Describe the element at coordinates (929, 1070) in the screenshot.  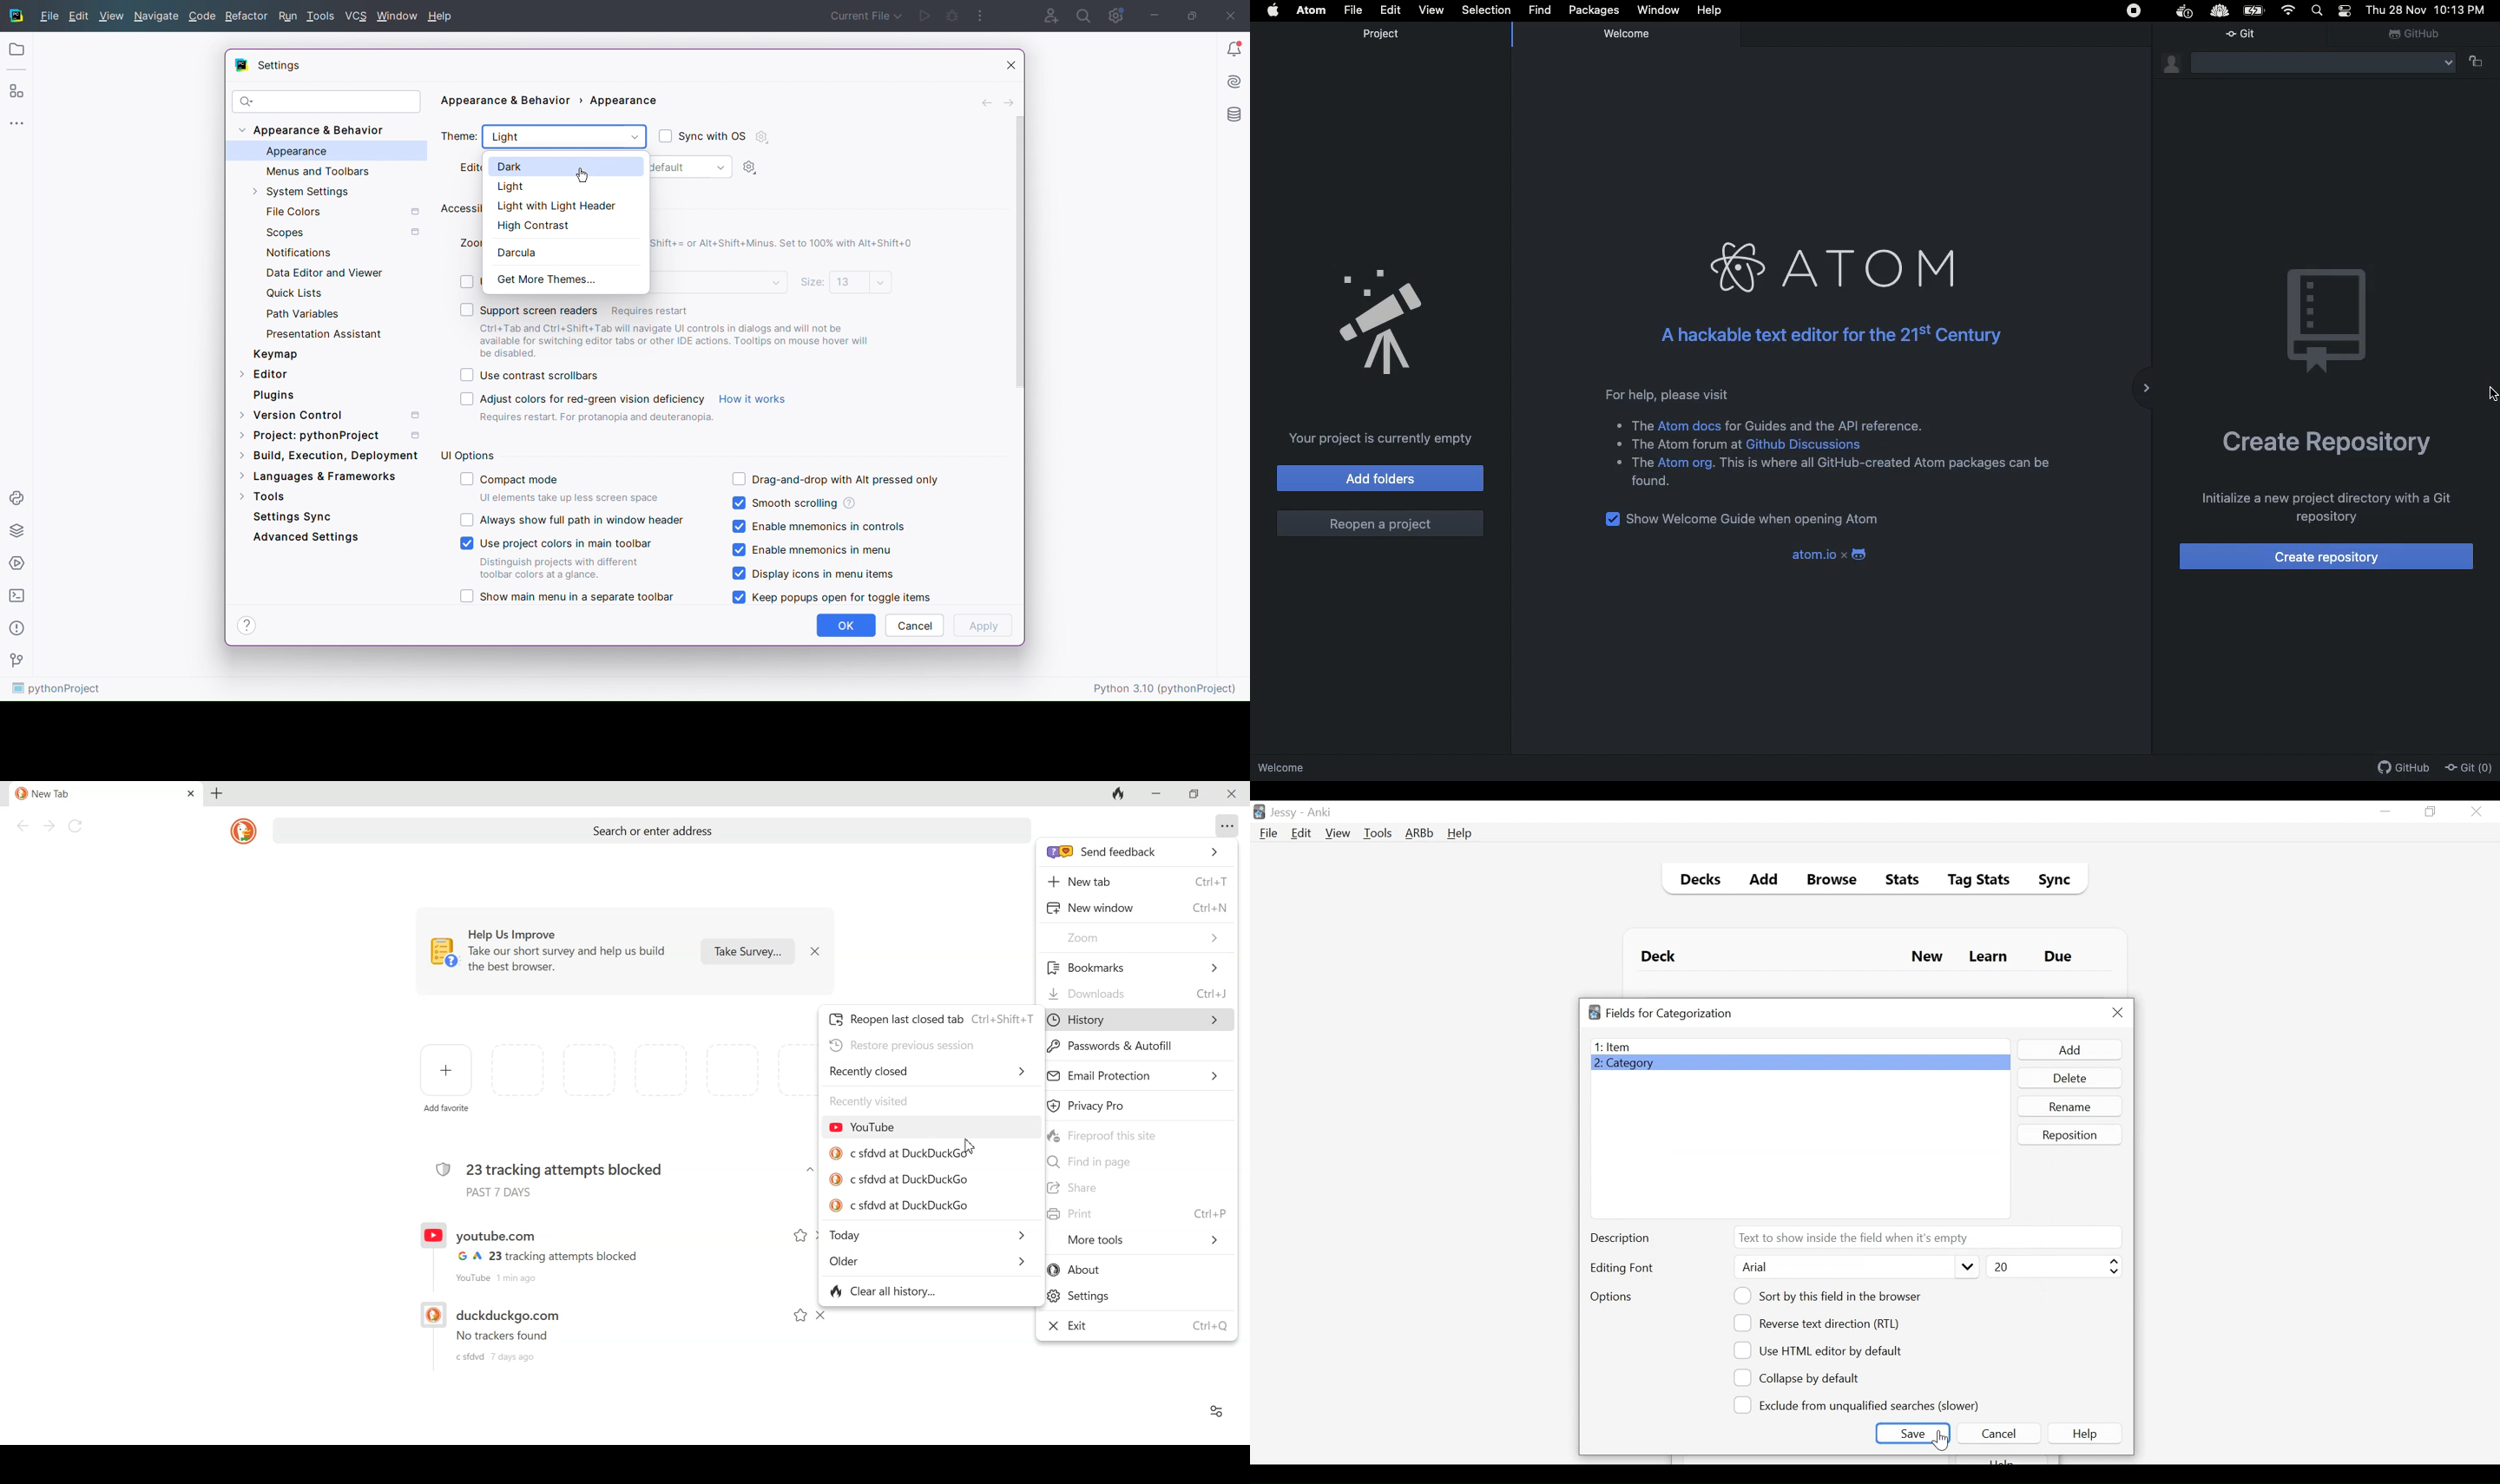
I see `Recently closed` at that location.